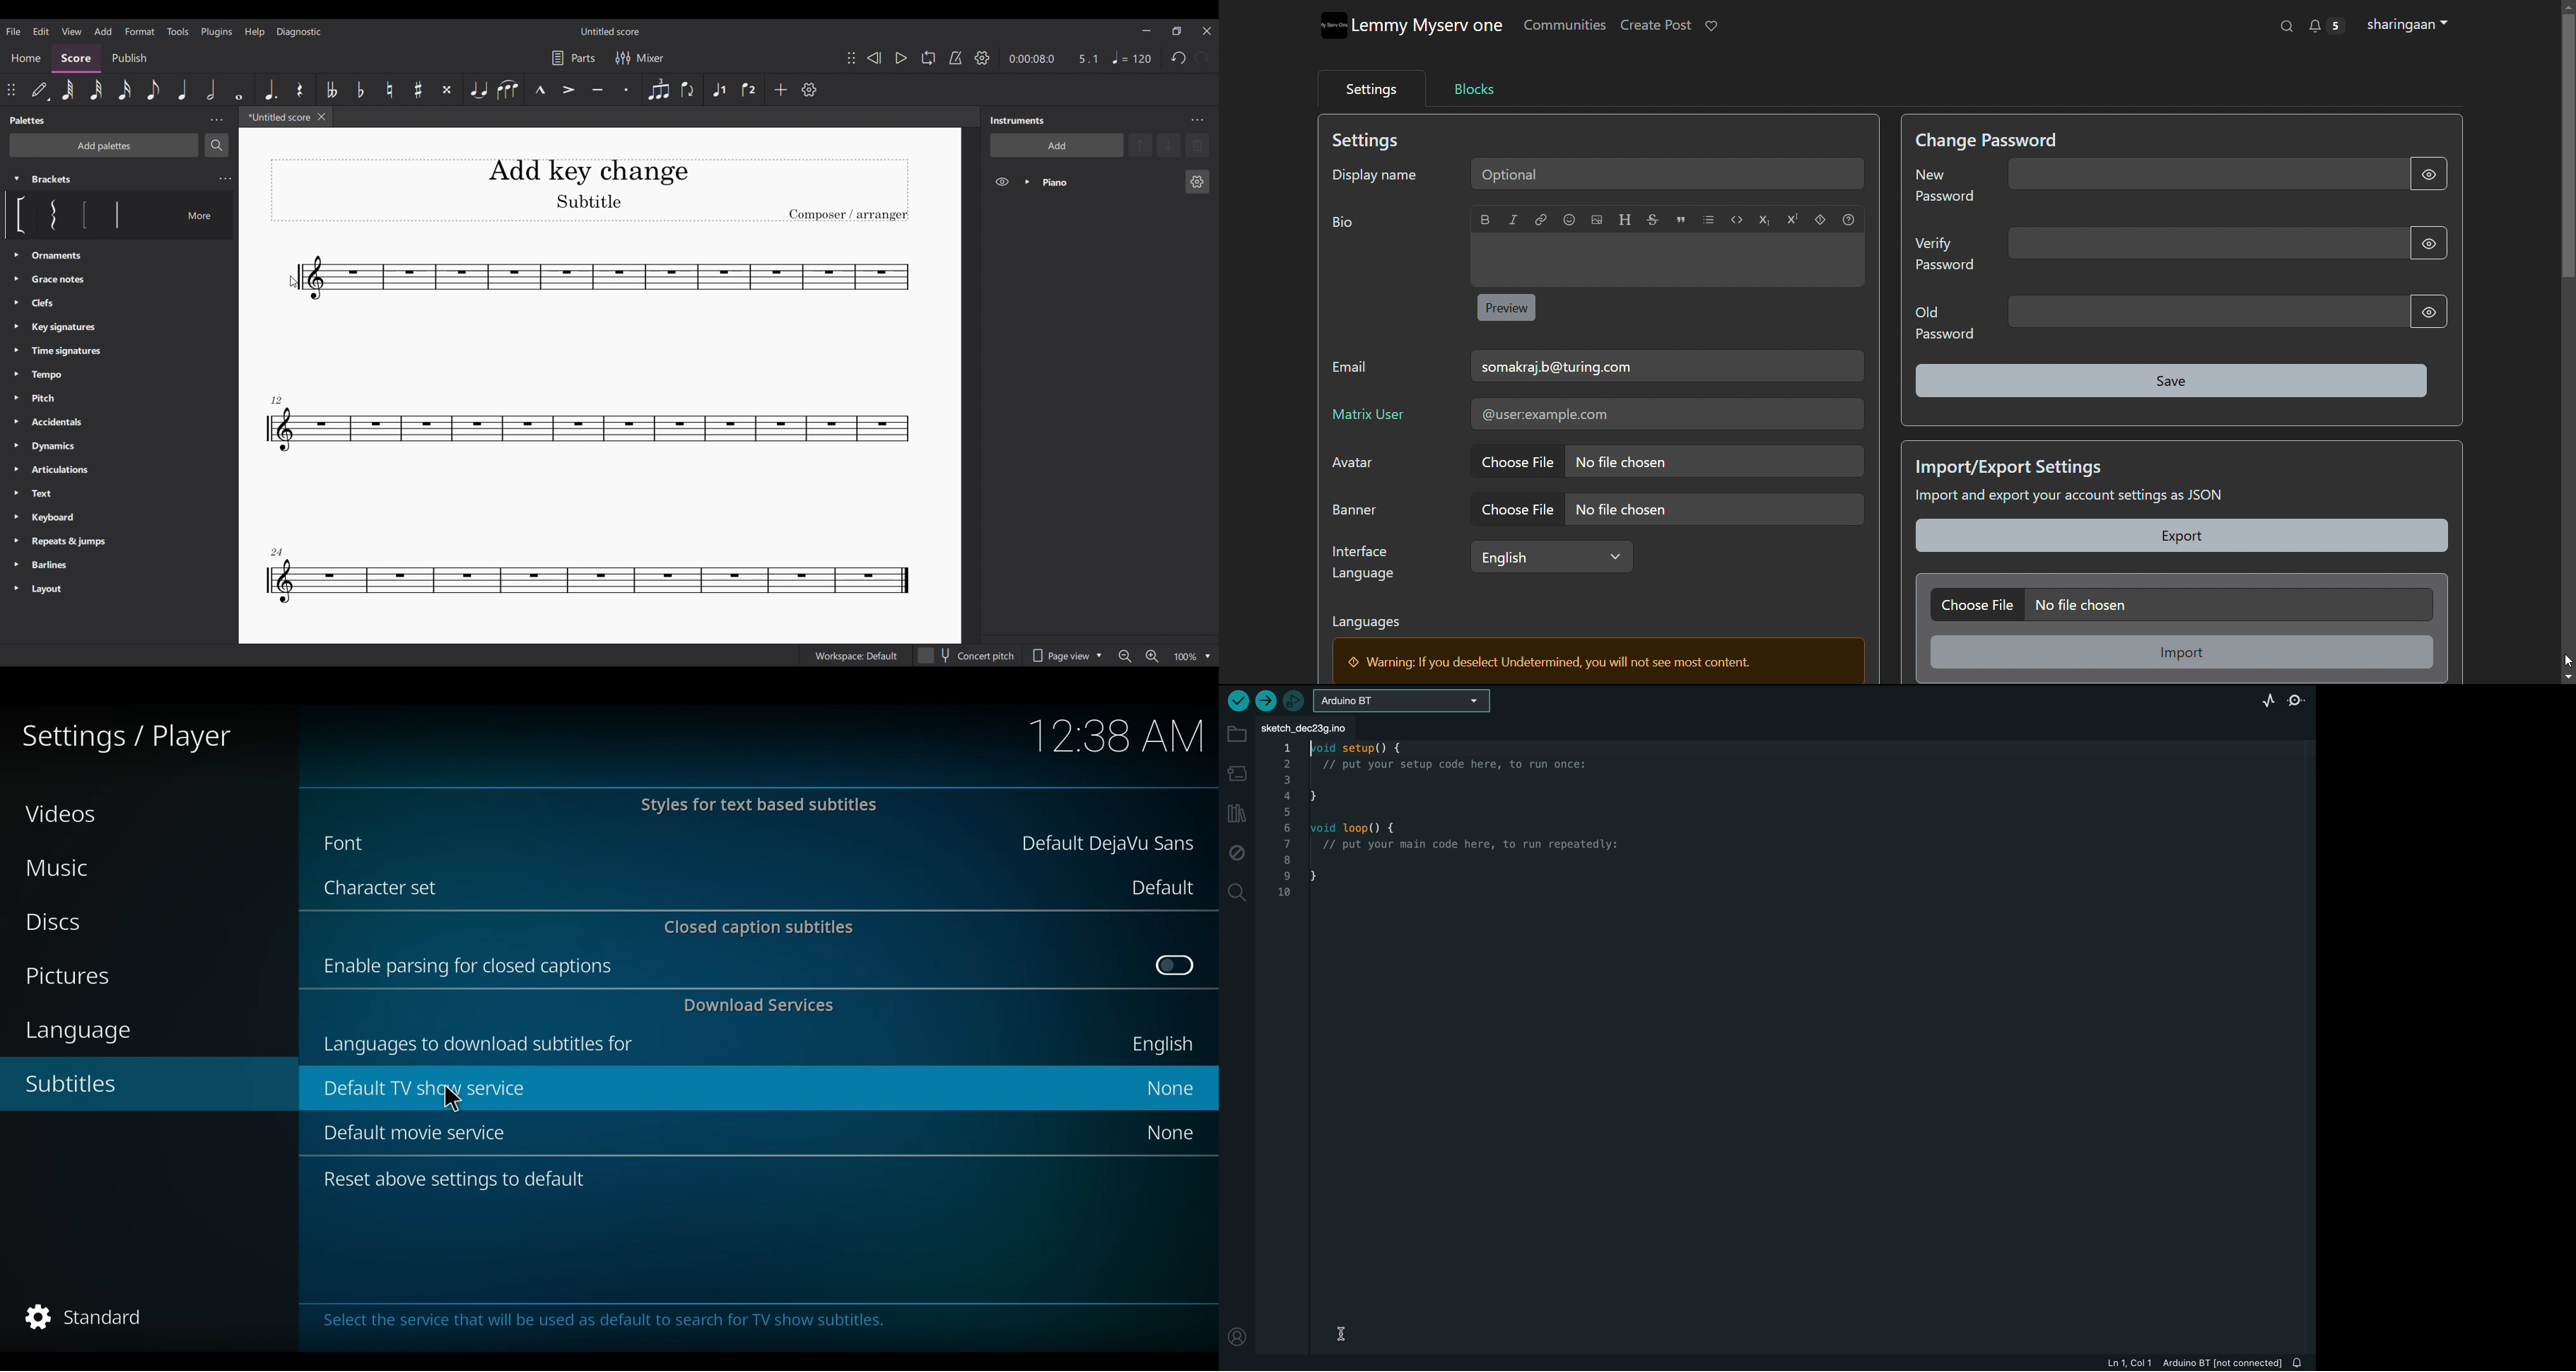 The height and width of the screenshot is (1372, 2576). Describe the element at coordinates (76, 58) in the screenshot. I see `Score section, highlighted` at that location.